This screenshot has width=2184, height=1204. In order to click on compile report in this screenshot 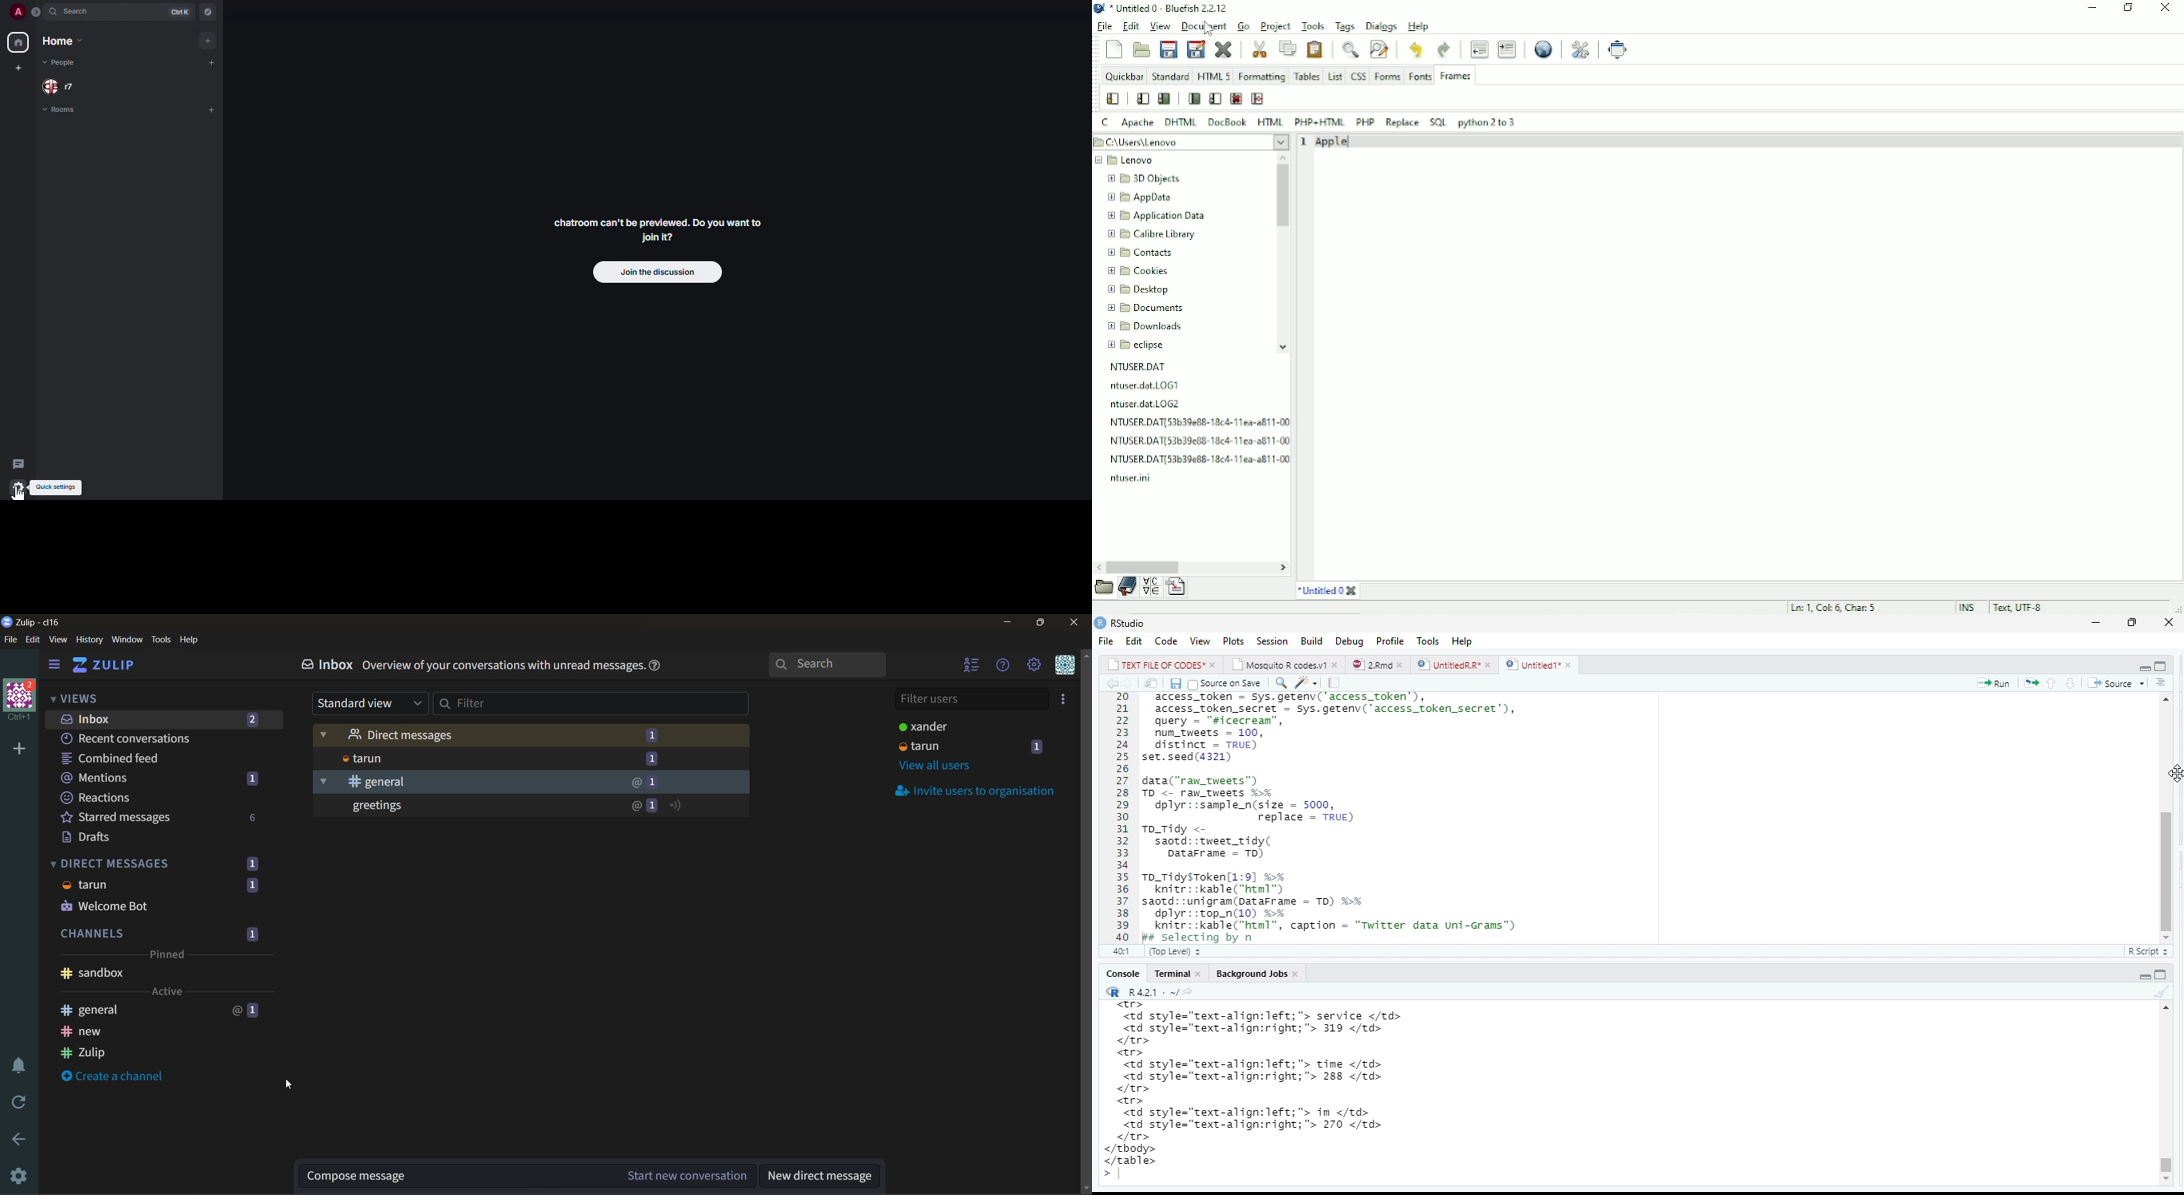, I will do `click(1334, 682)`.